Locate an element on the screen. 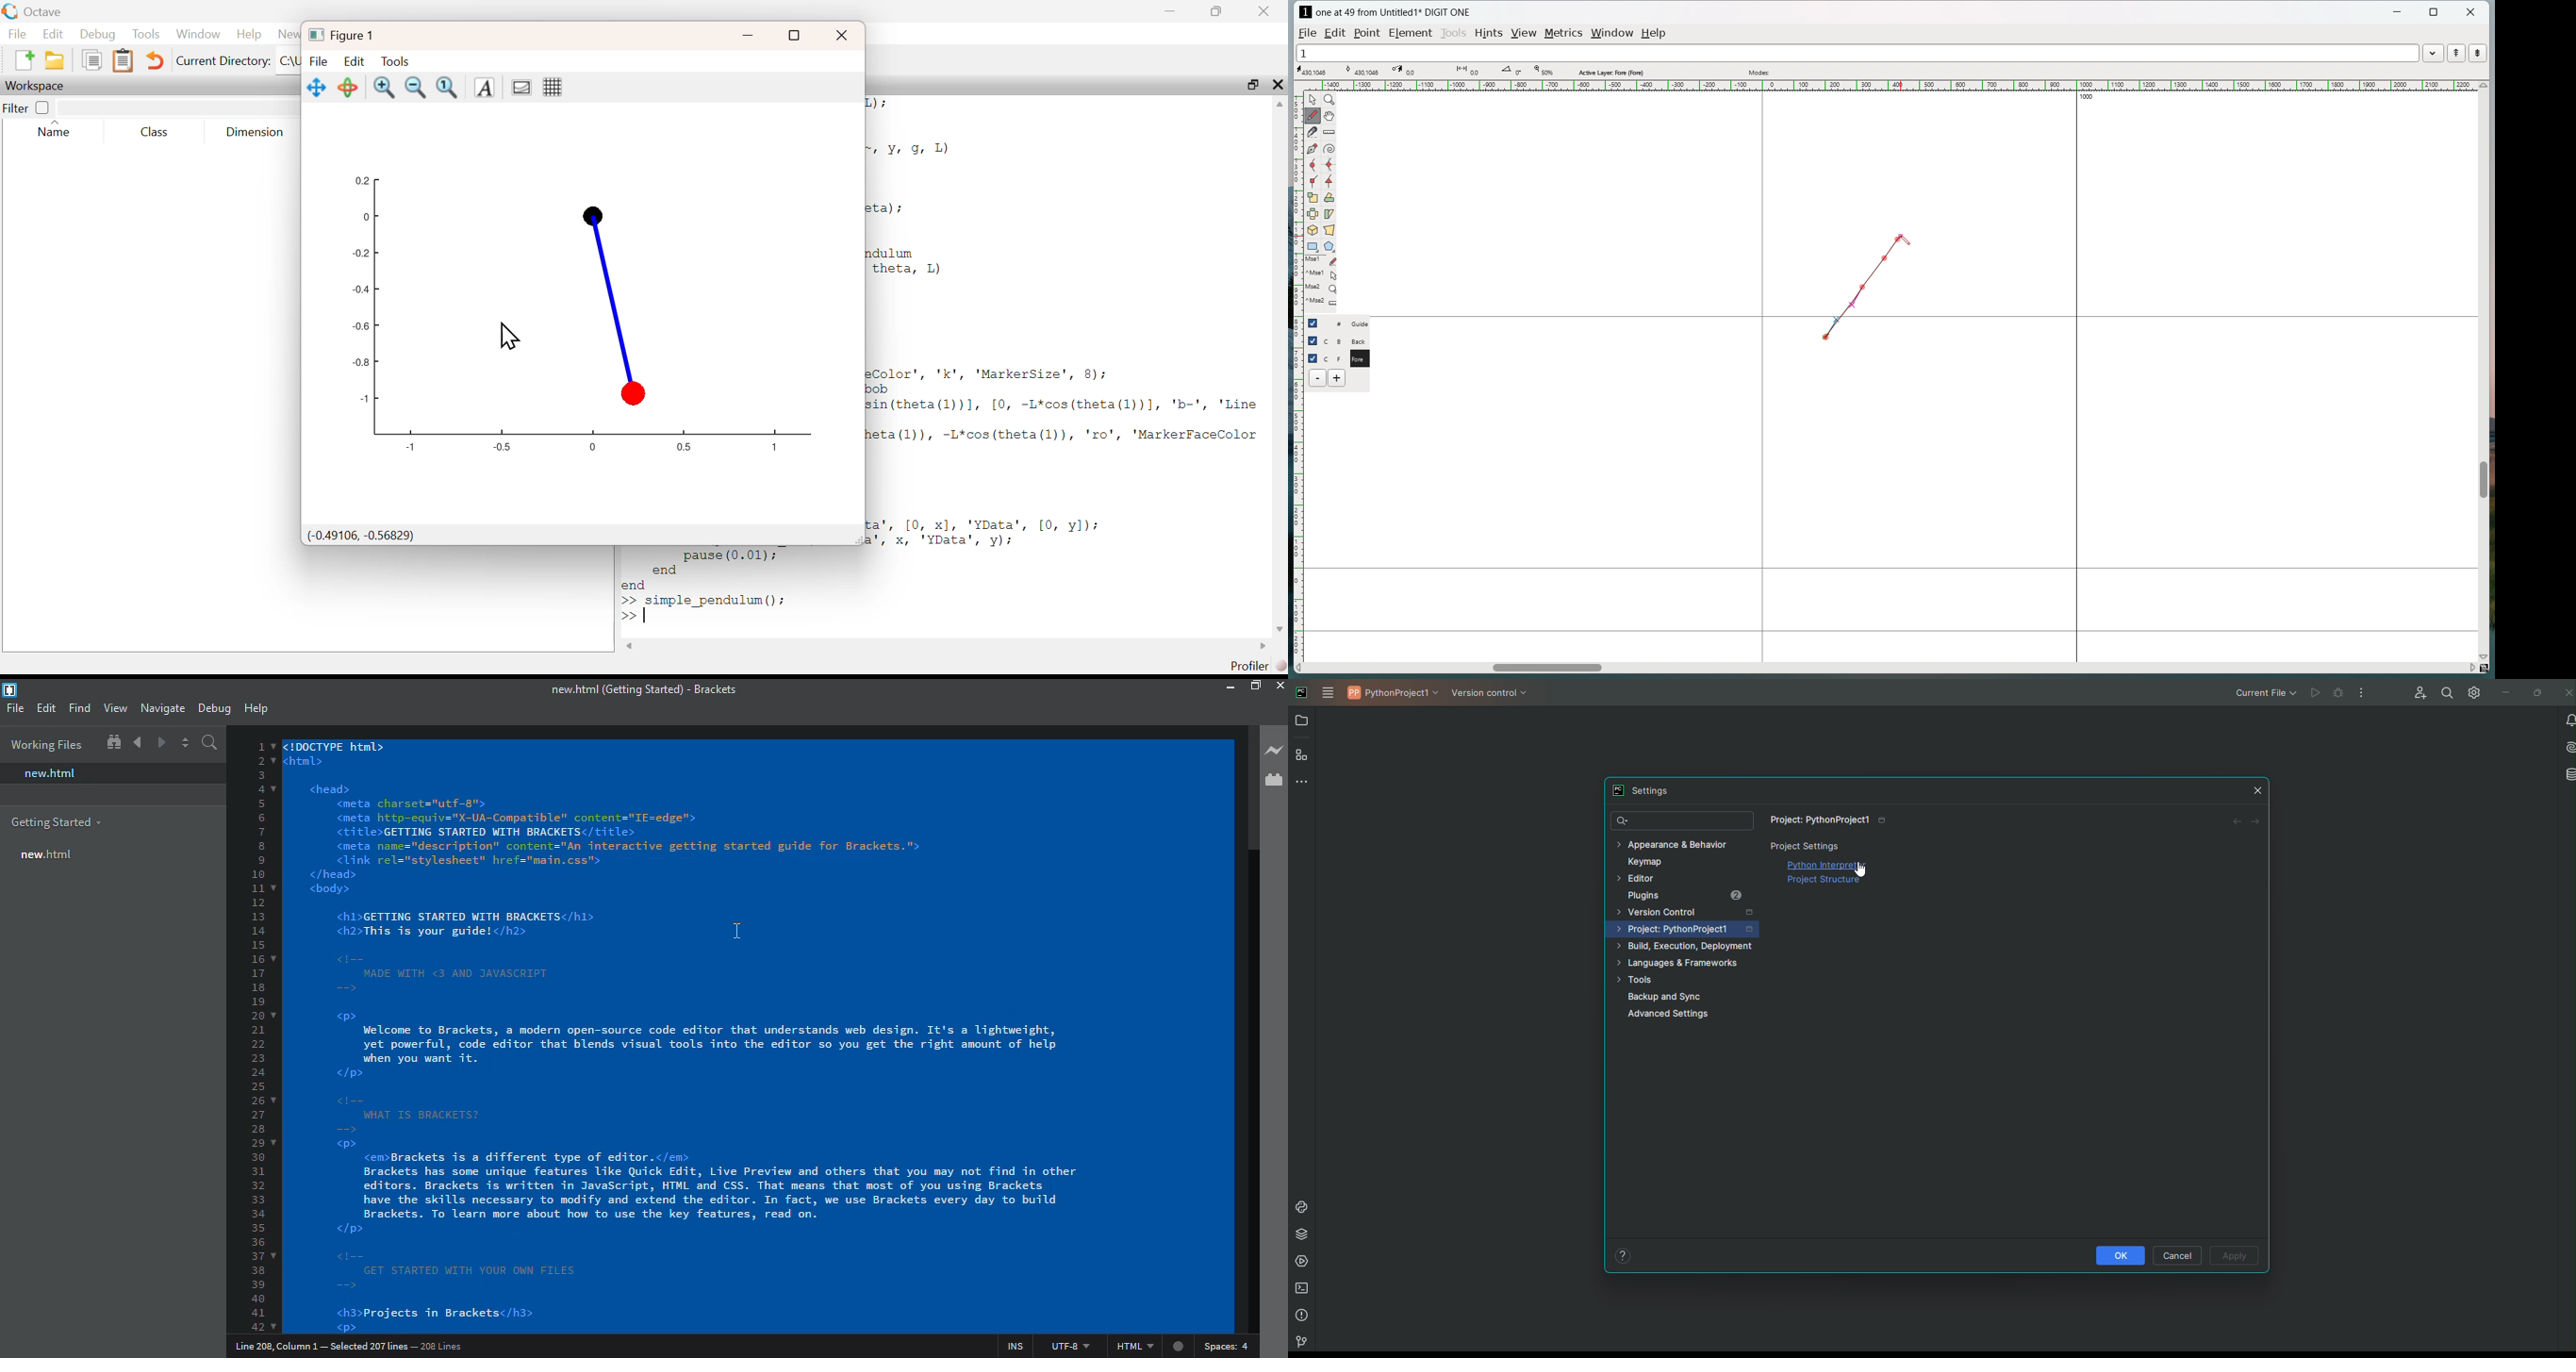 The height and width of the screenshot is (1372, 2576). Octave is located at coordinates (46, 11).